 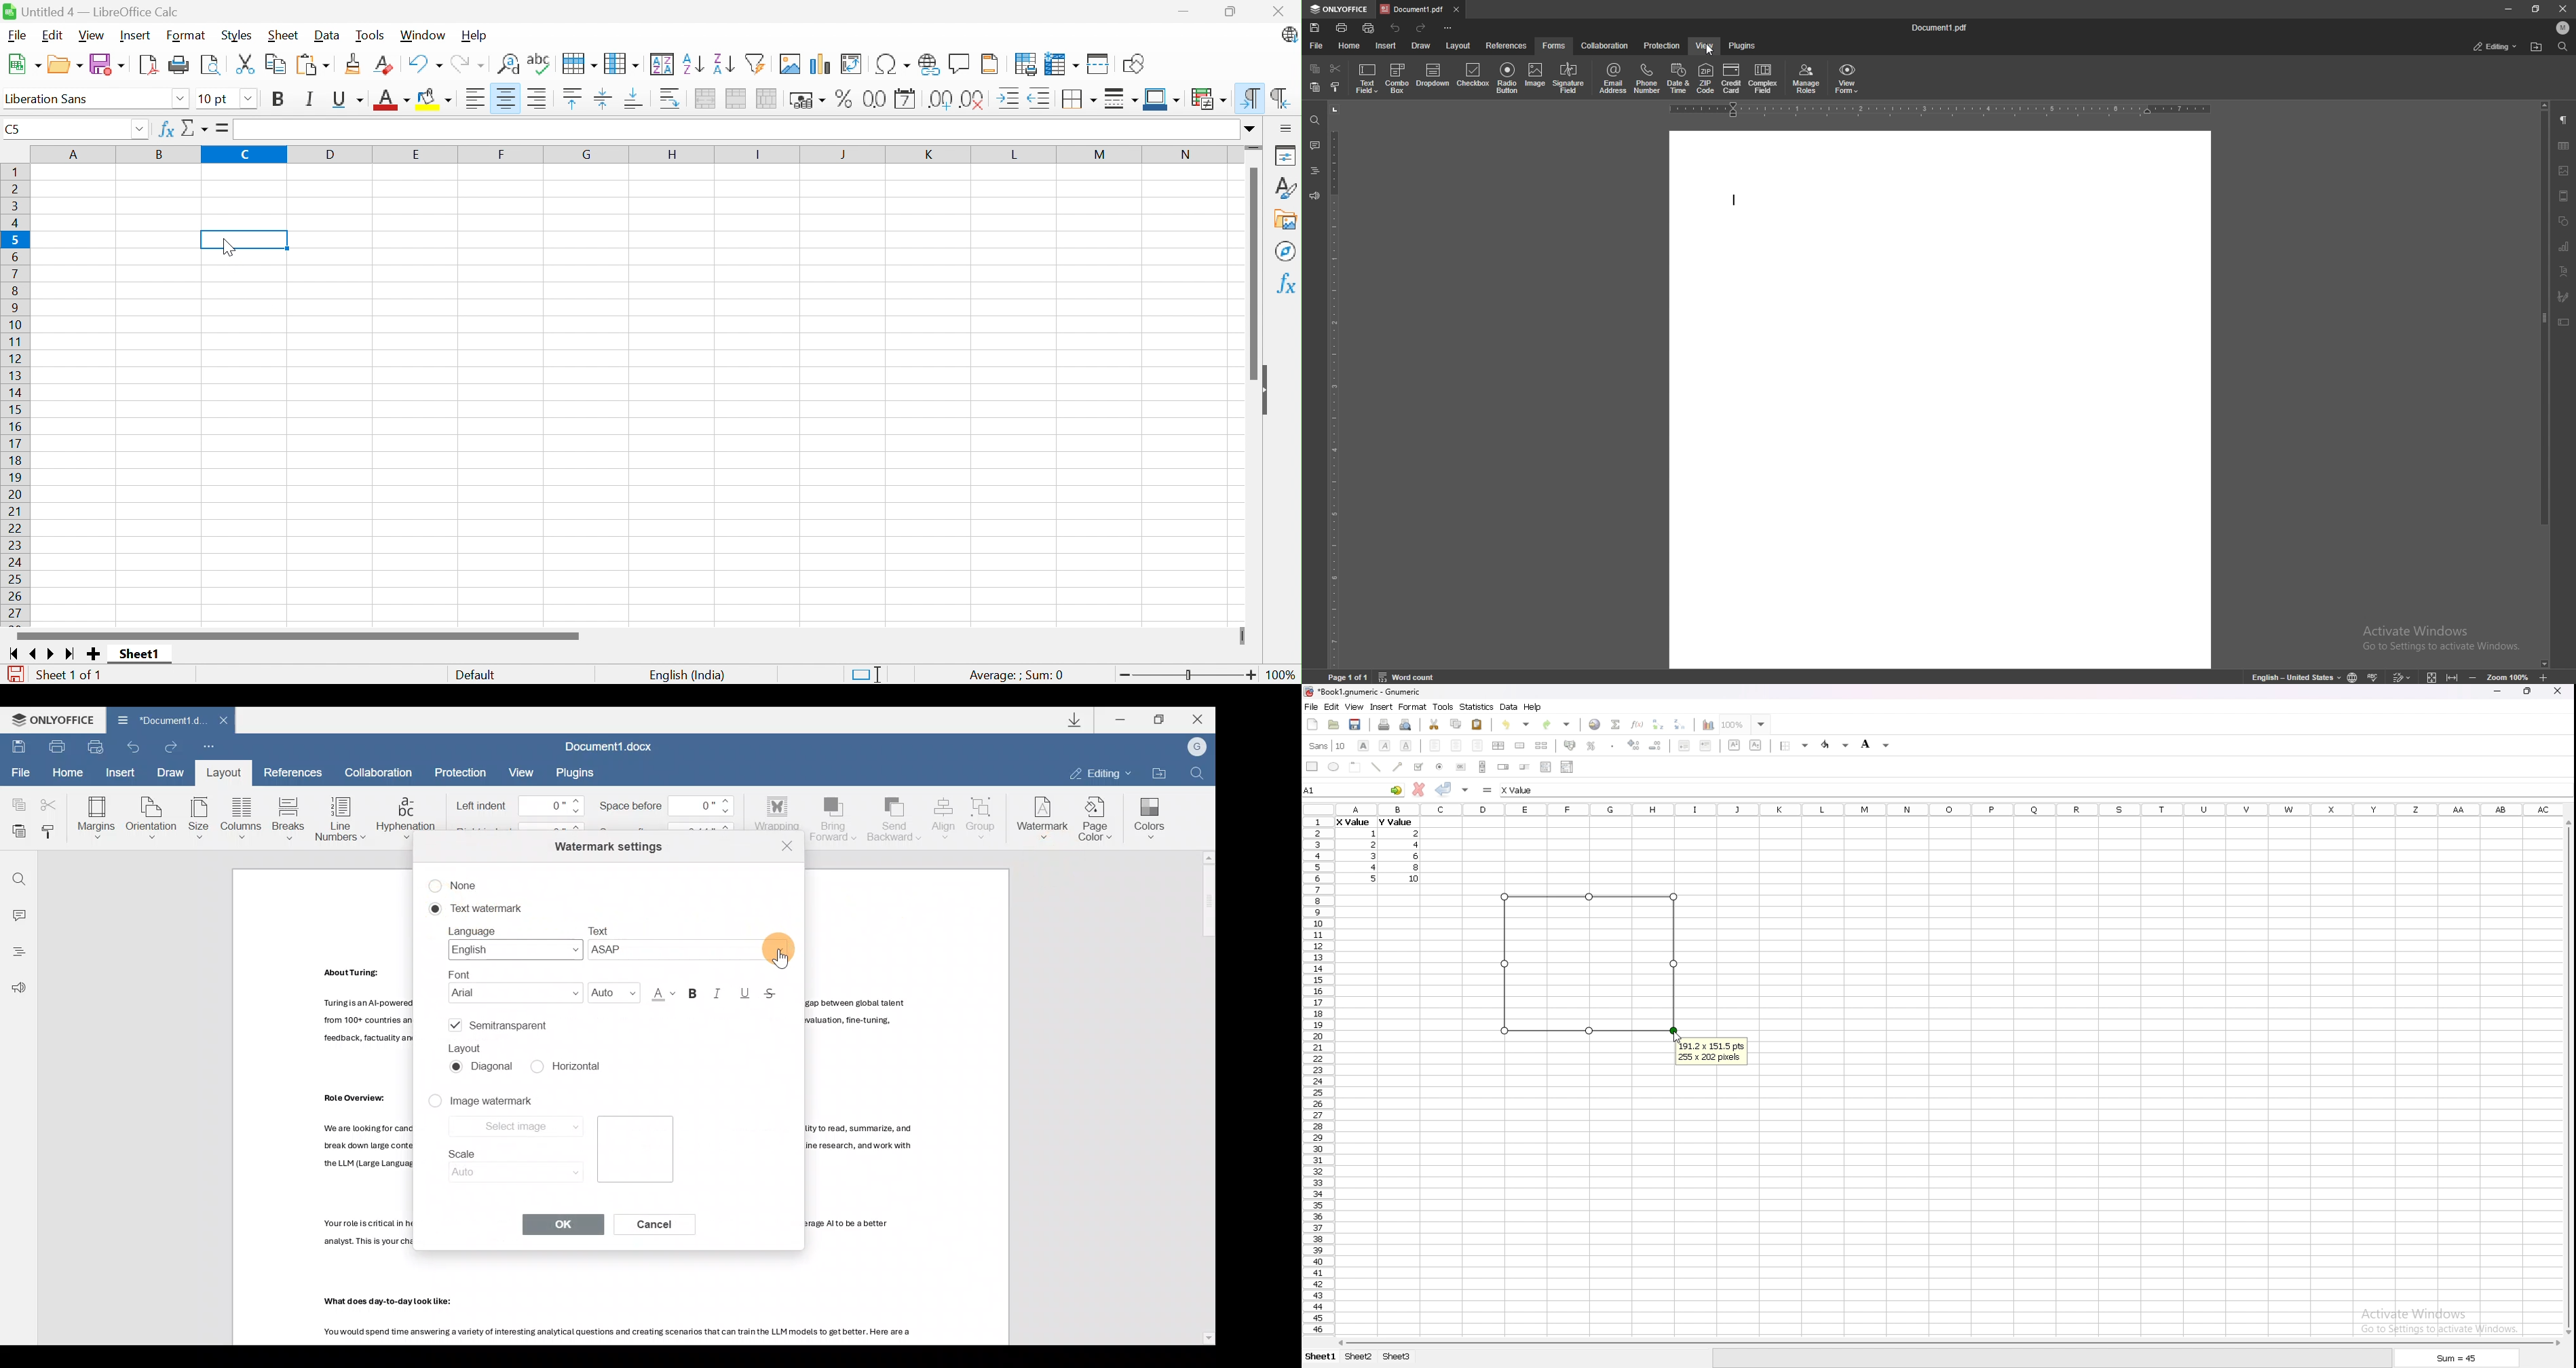 What do you see at coordinates (1333, 724) in the screenshot?
I see `open` at bounding box center [1333, 724].